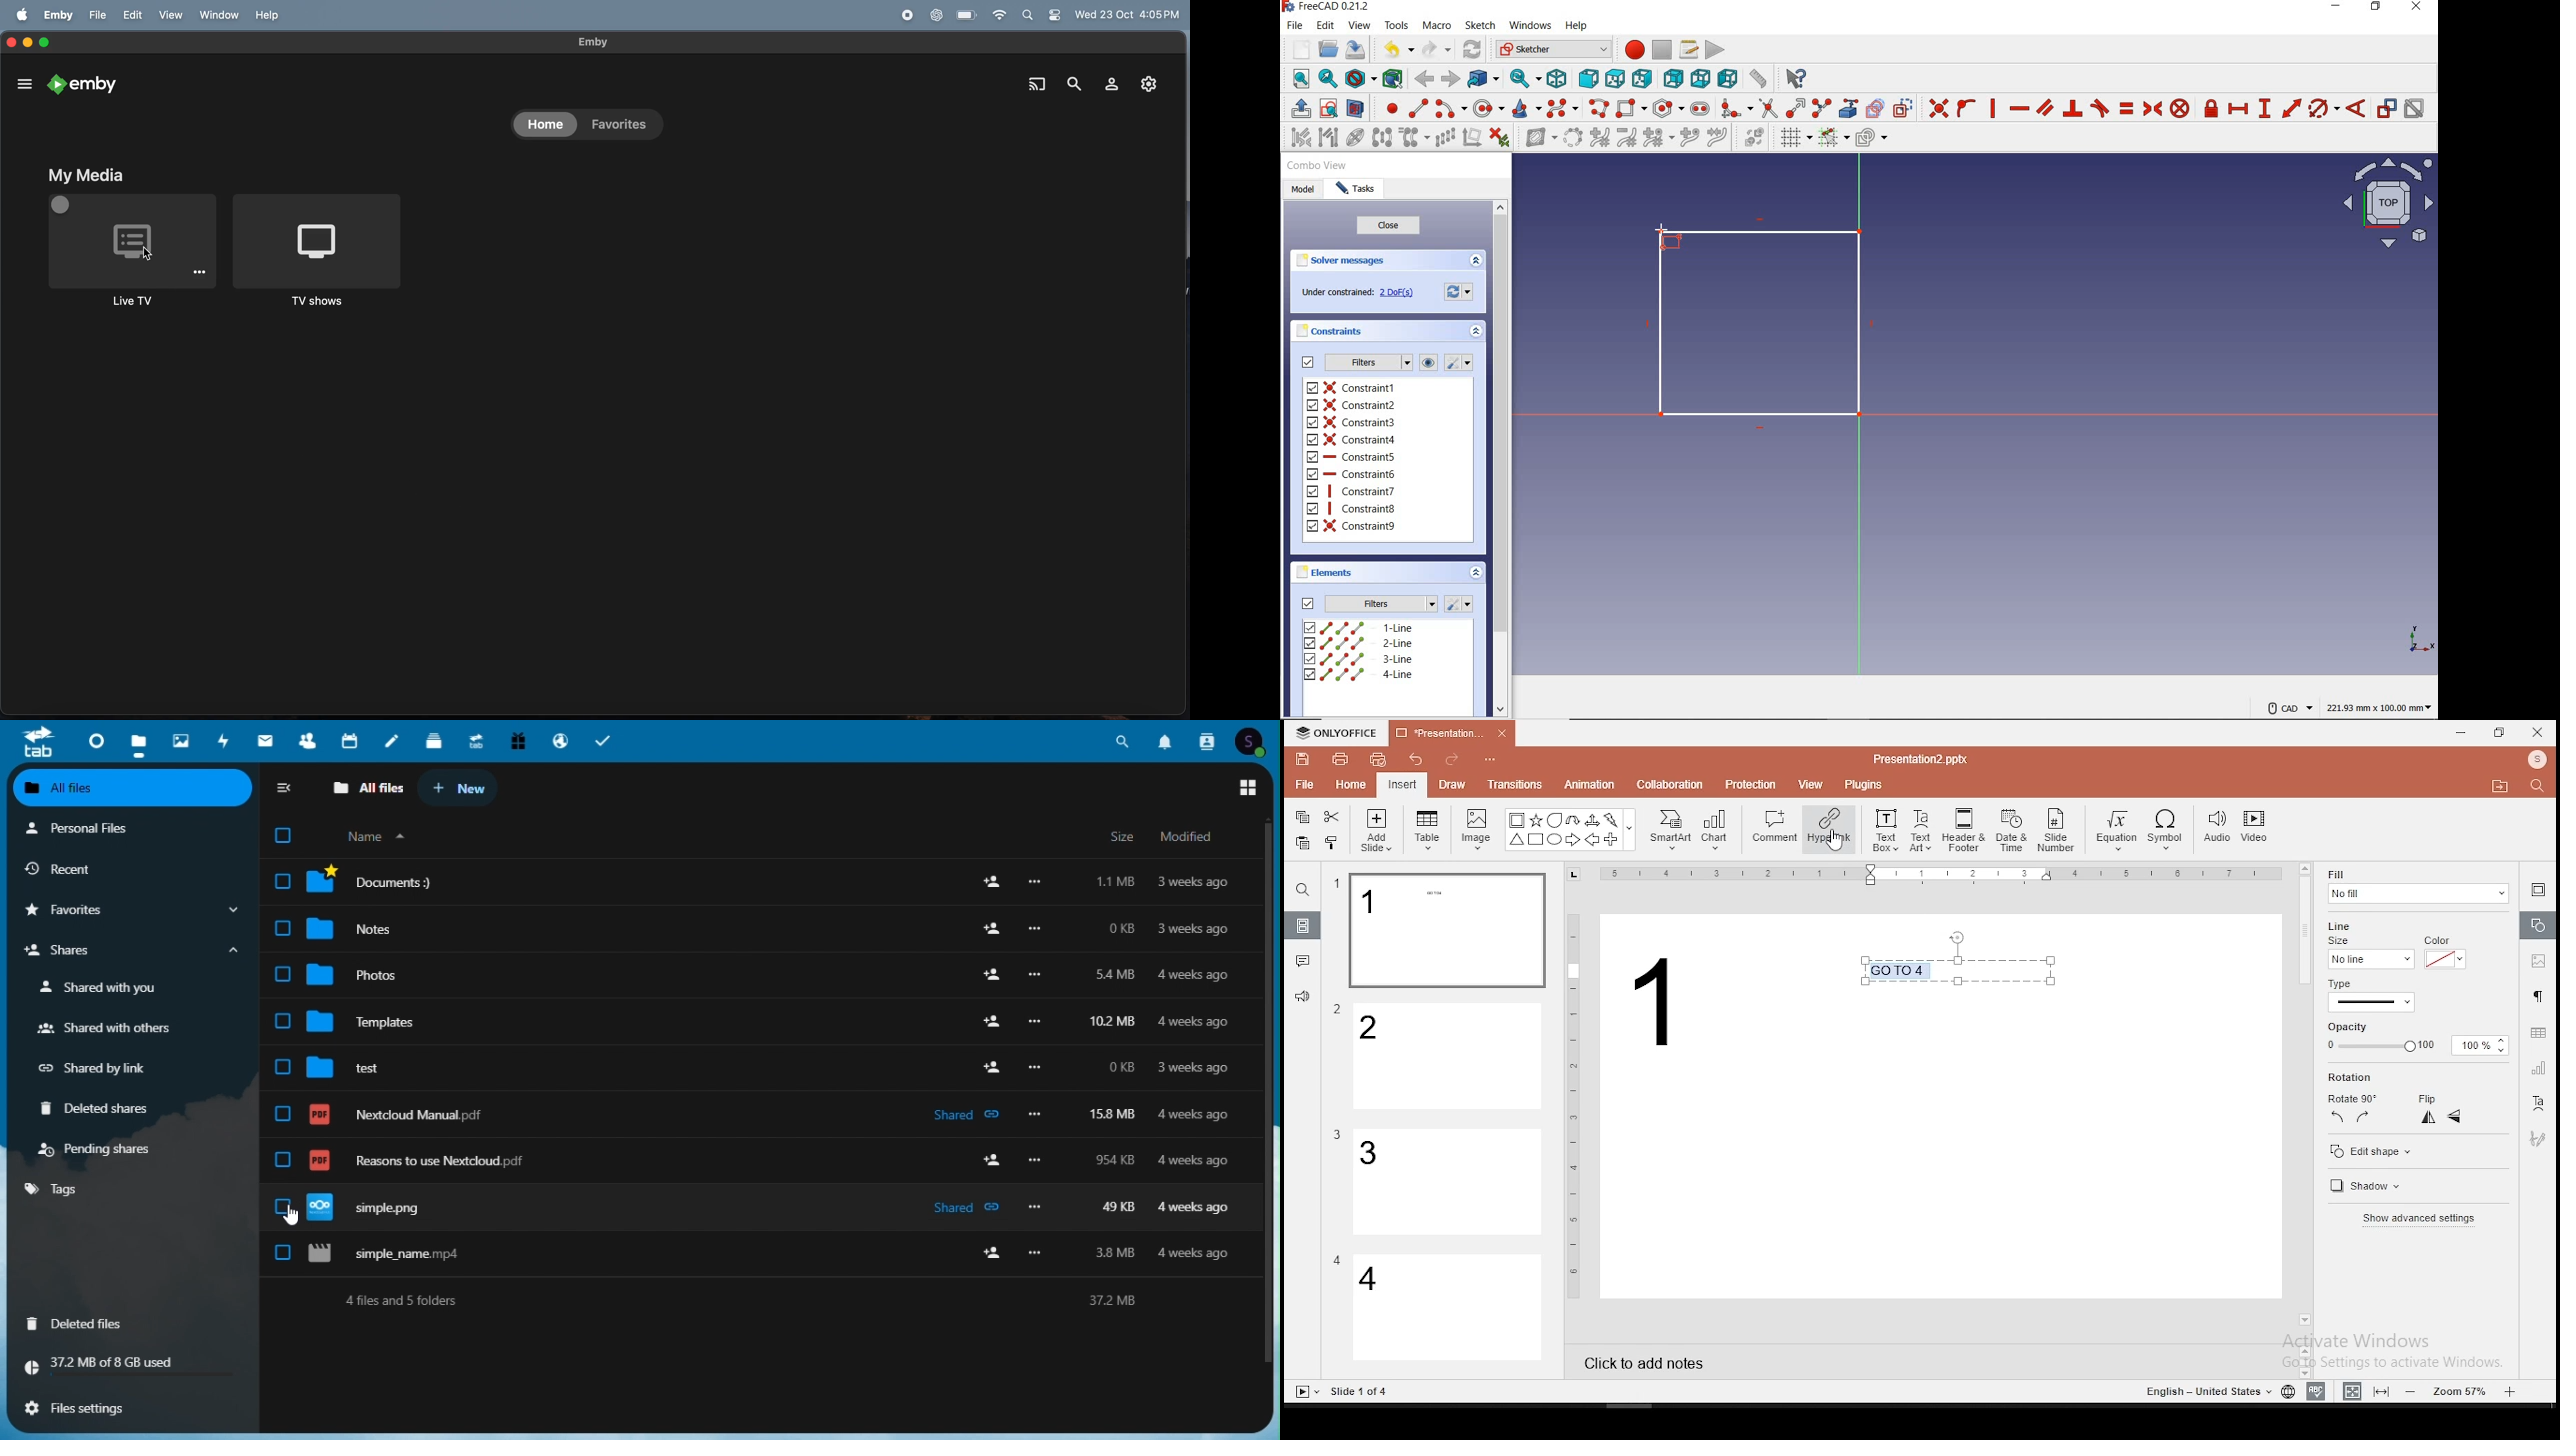 Image resolution: width=2576 pixels, height=1456 pixels. Describe the element at coordinates (1871, 137) in the screenshot. I see `configure rendering order` at that location.